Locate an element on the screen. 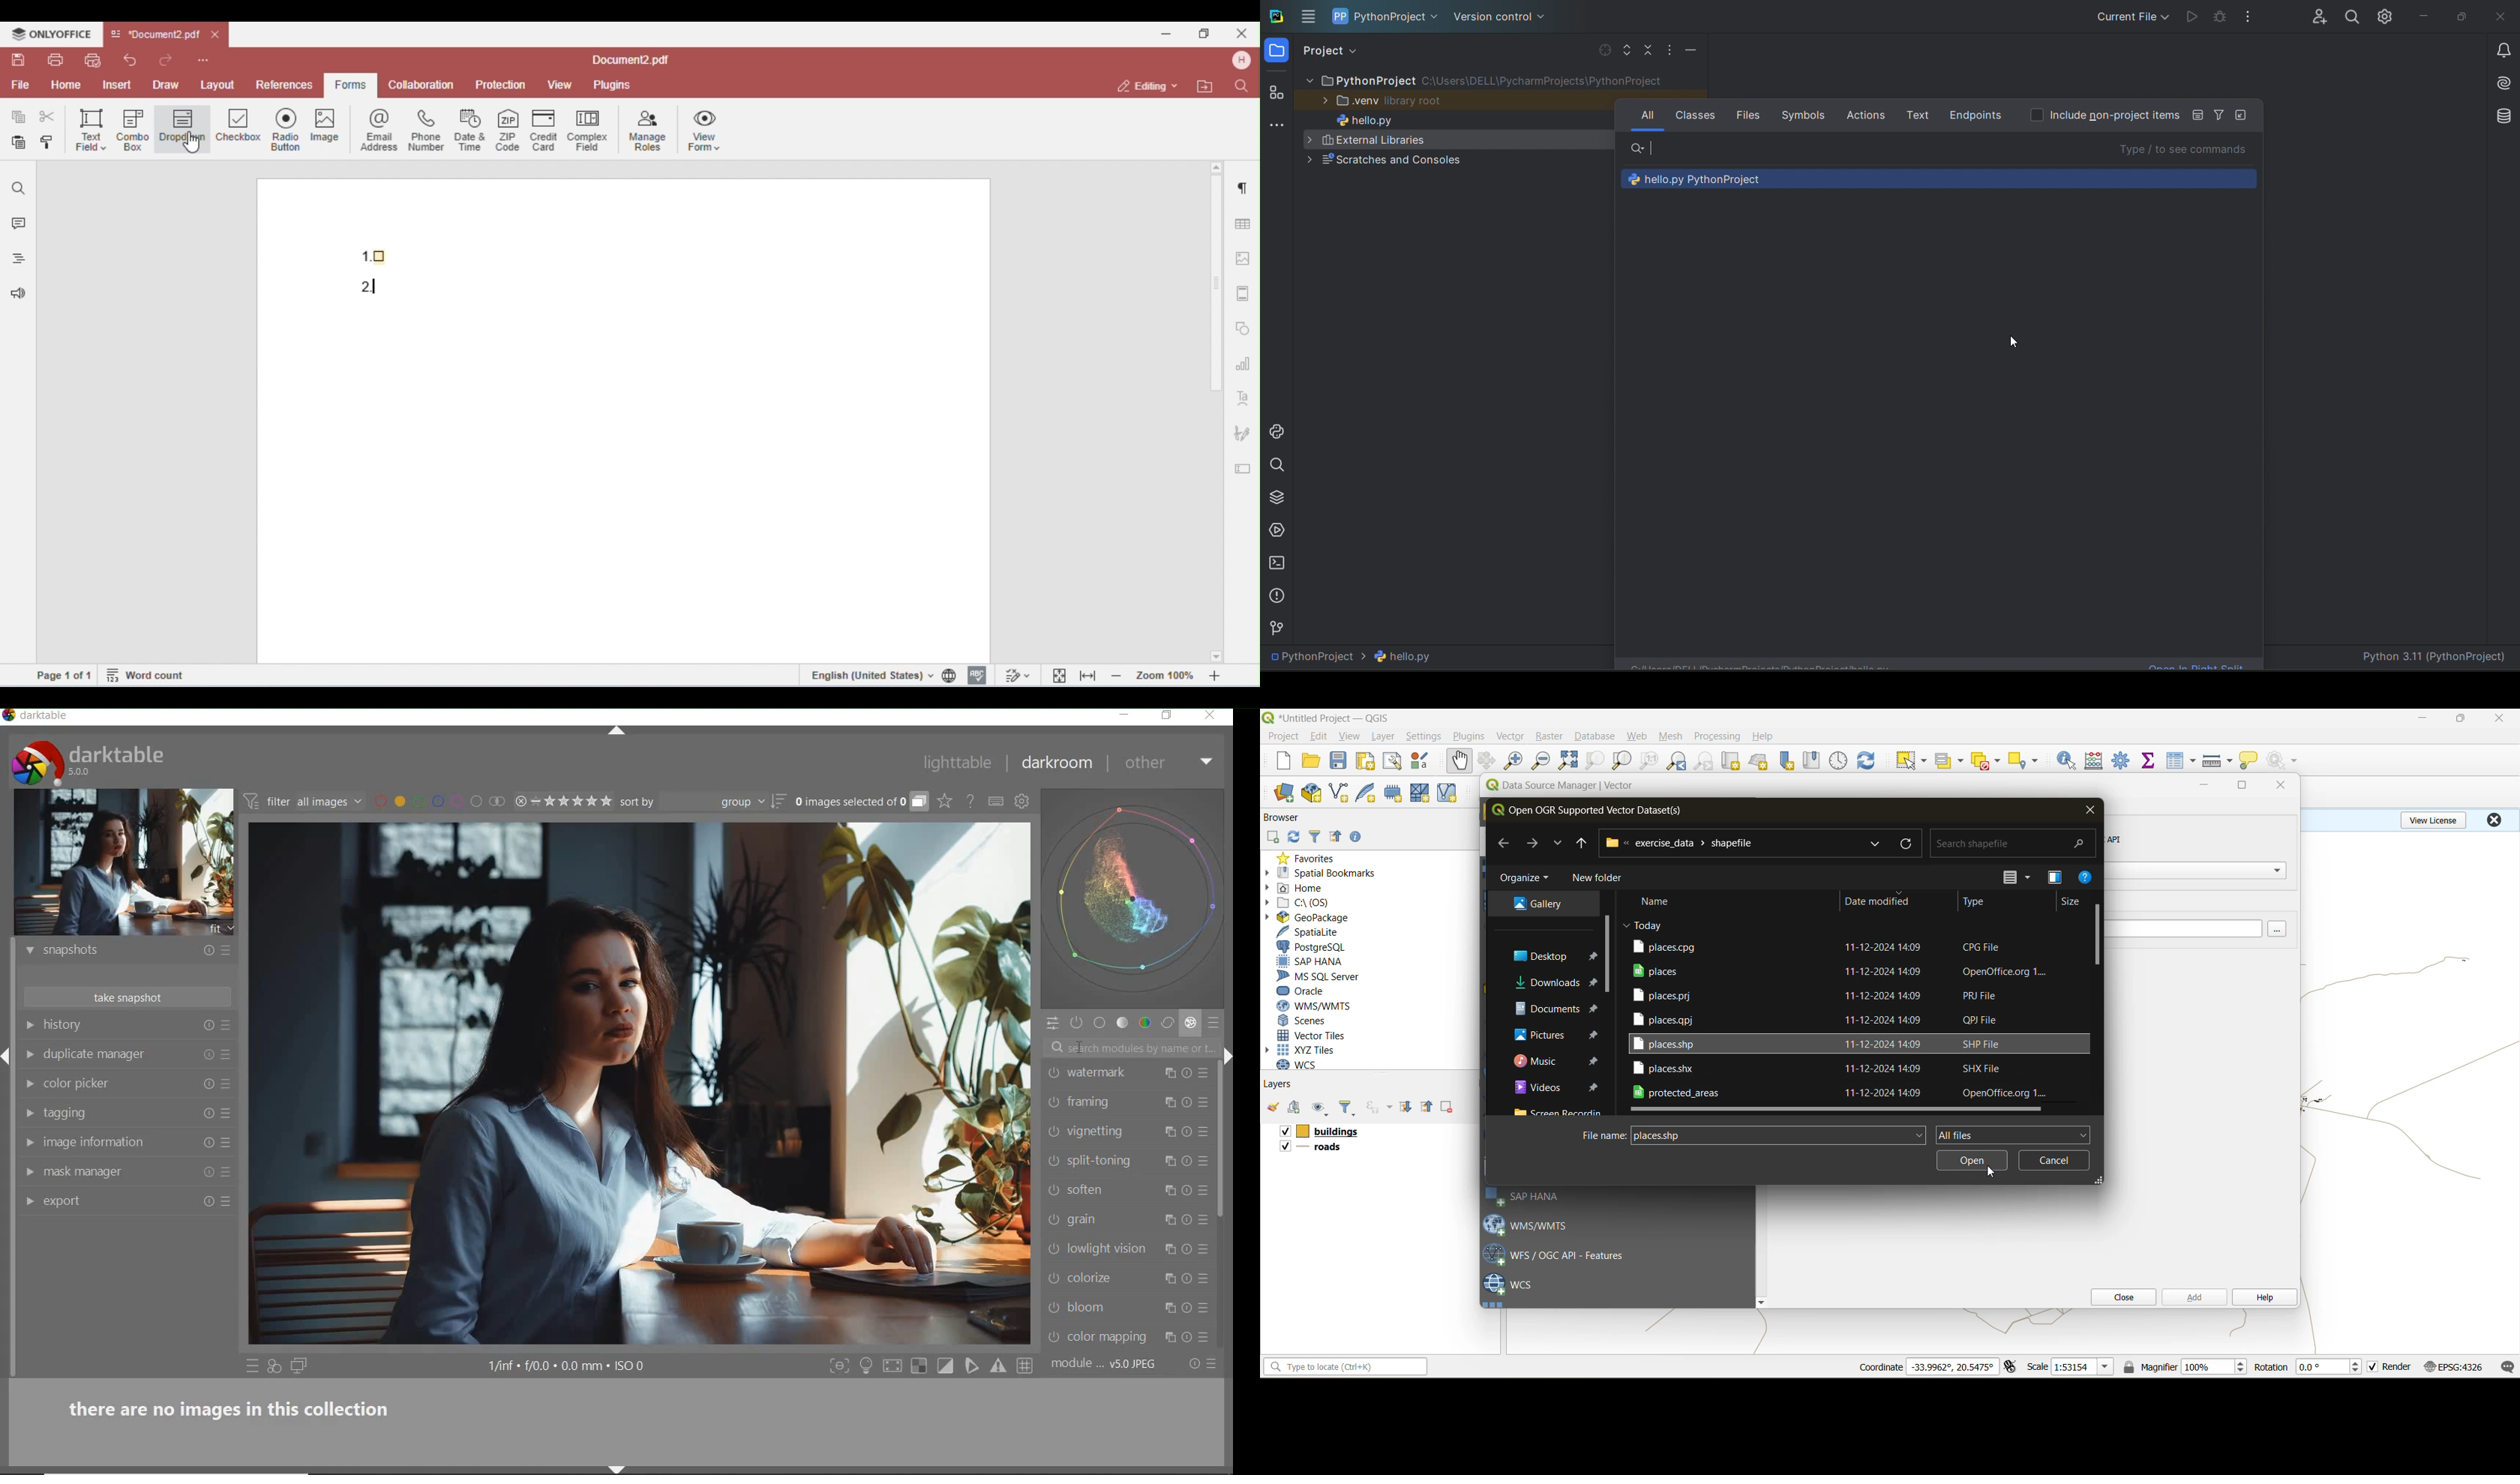 This screenshot has width=2520, height=1484. spatial bookmarks is located at coordinates (1321, 873).